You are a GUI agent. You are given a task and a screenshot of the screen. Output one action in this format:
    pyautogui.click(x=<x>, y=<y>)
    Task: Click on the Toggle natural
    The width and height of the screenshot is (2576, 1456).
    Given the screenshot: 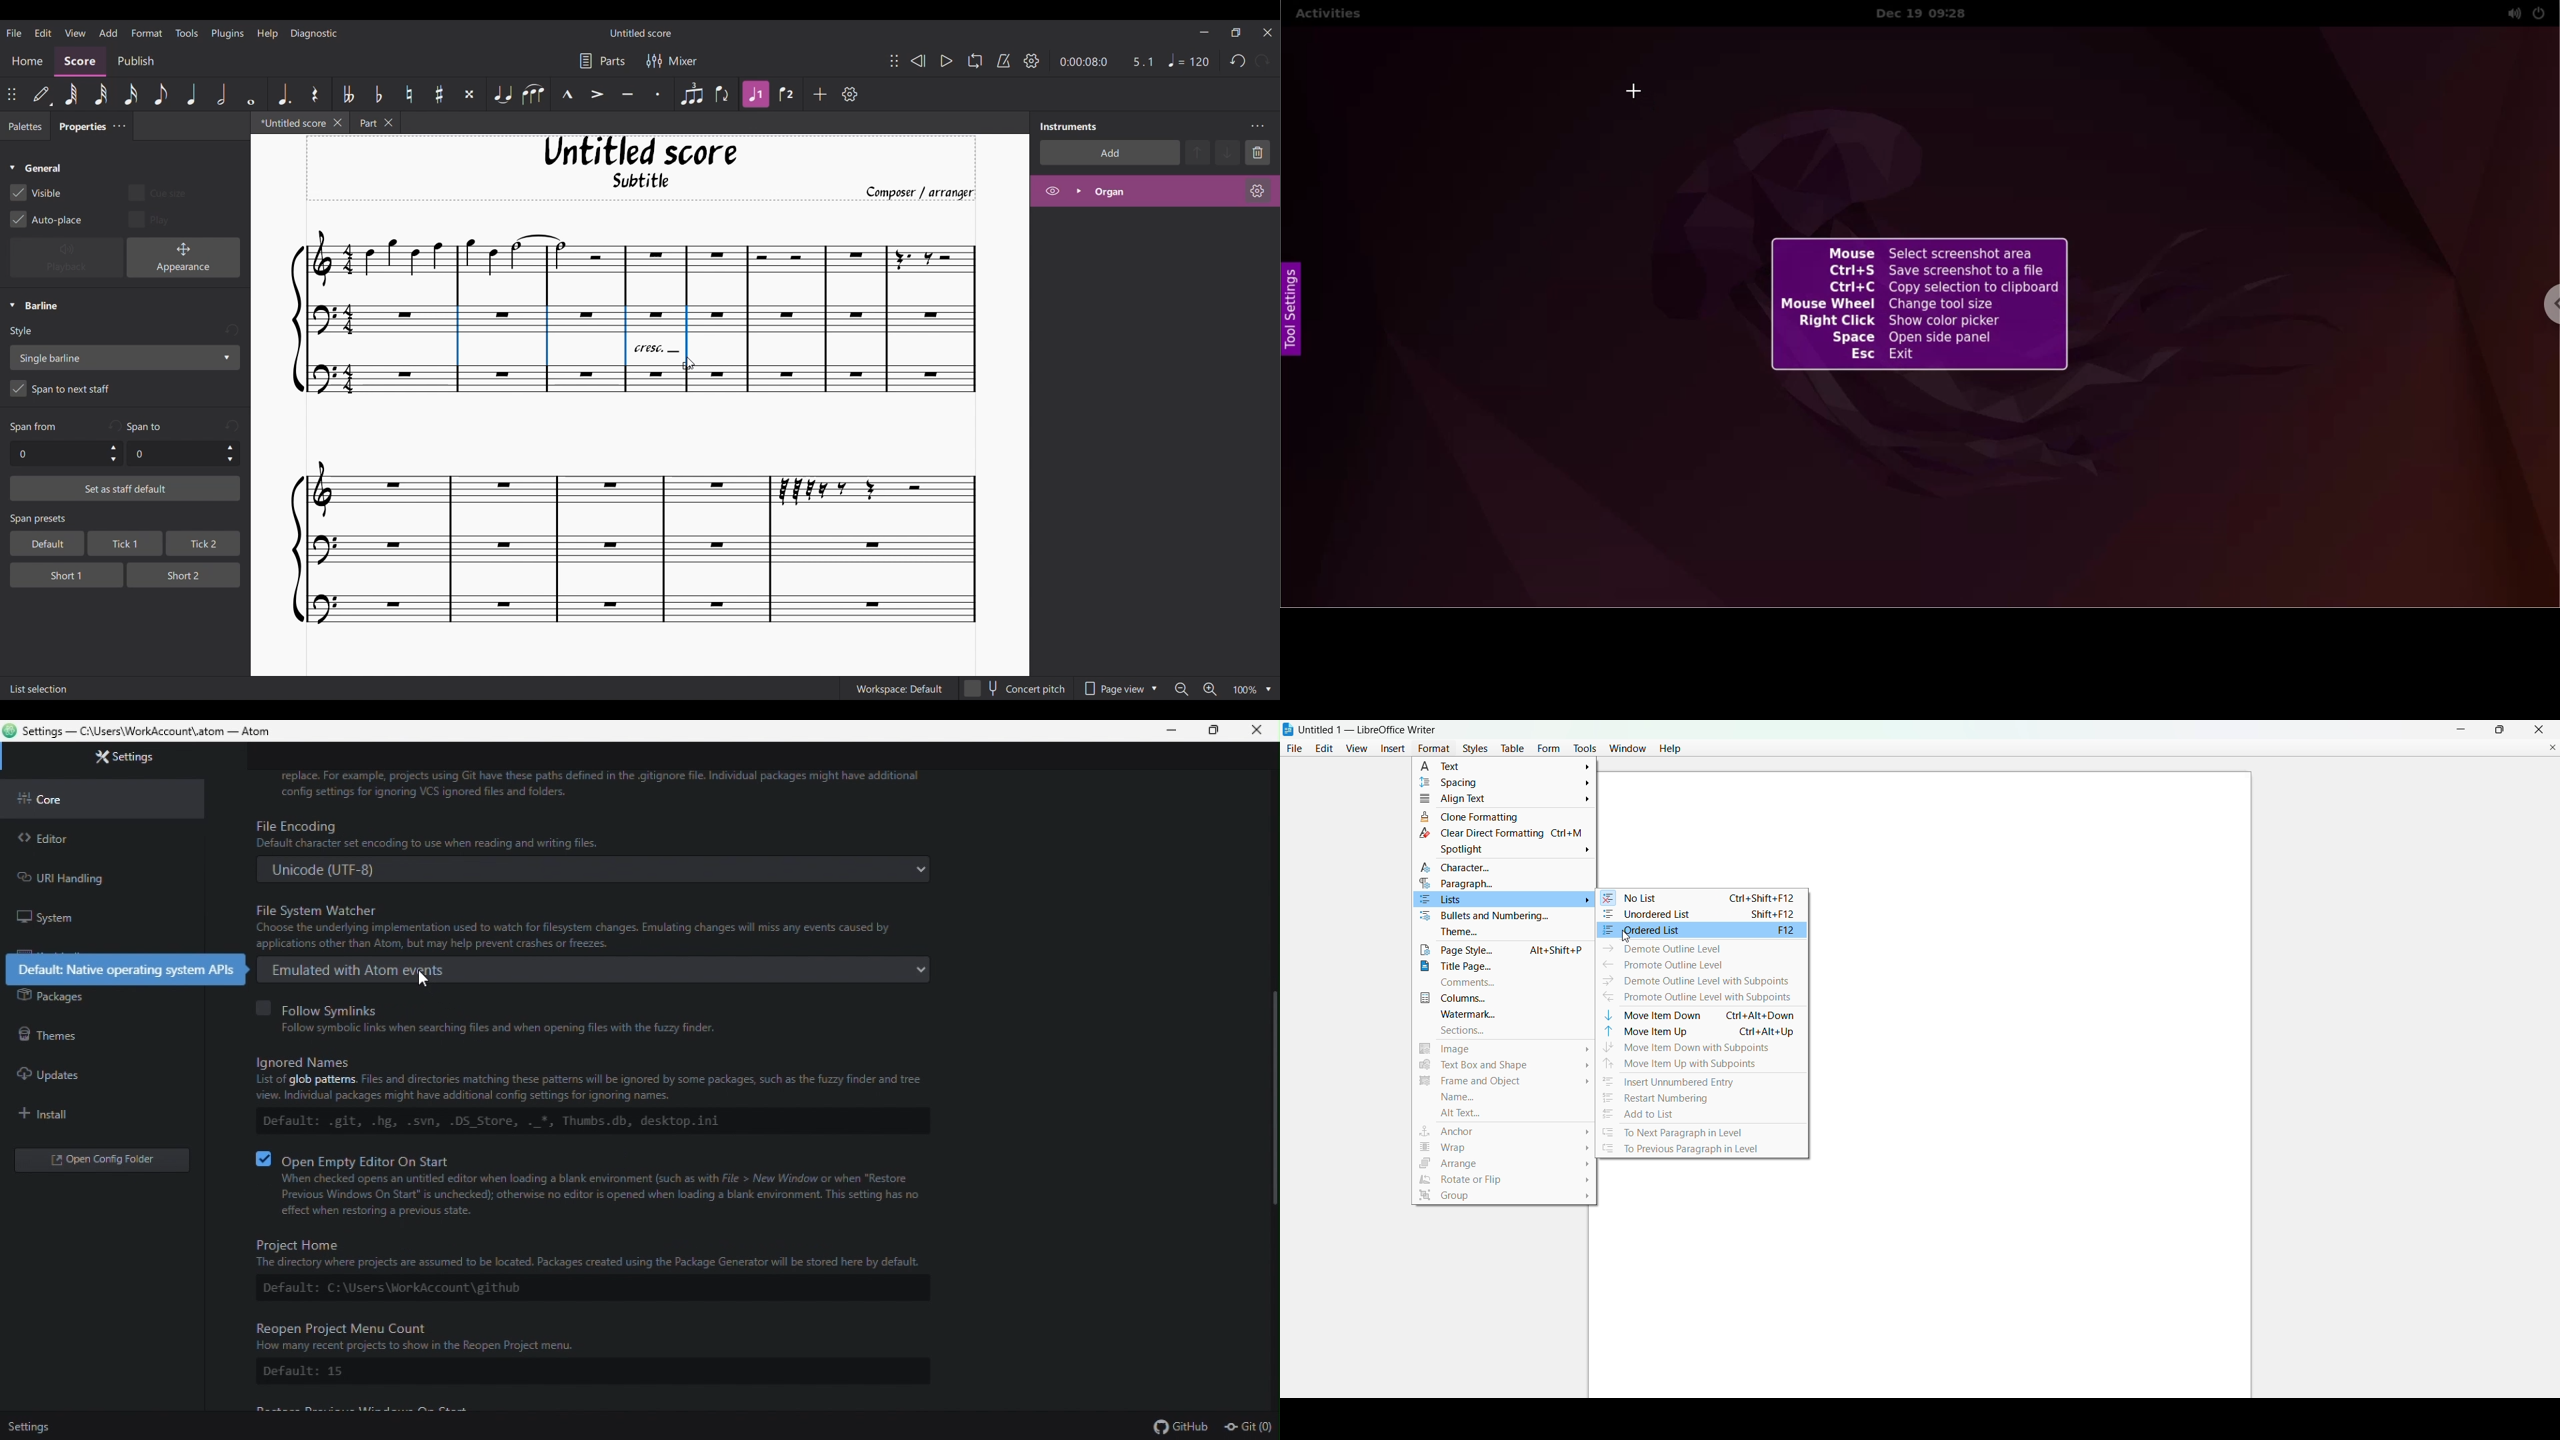 What is the action you would take?
    pyautogui.click(x=409, y=94)
    